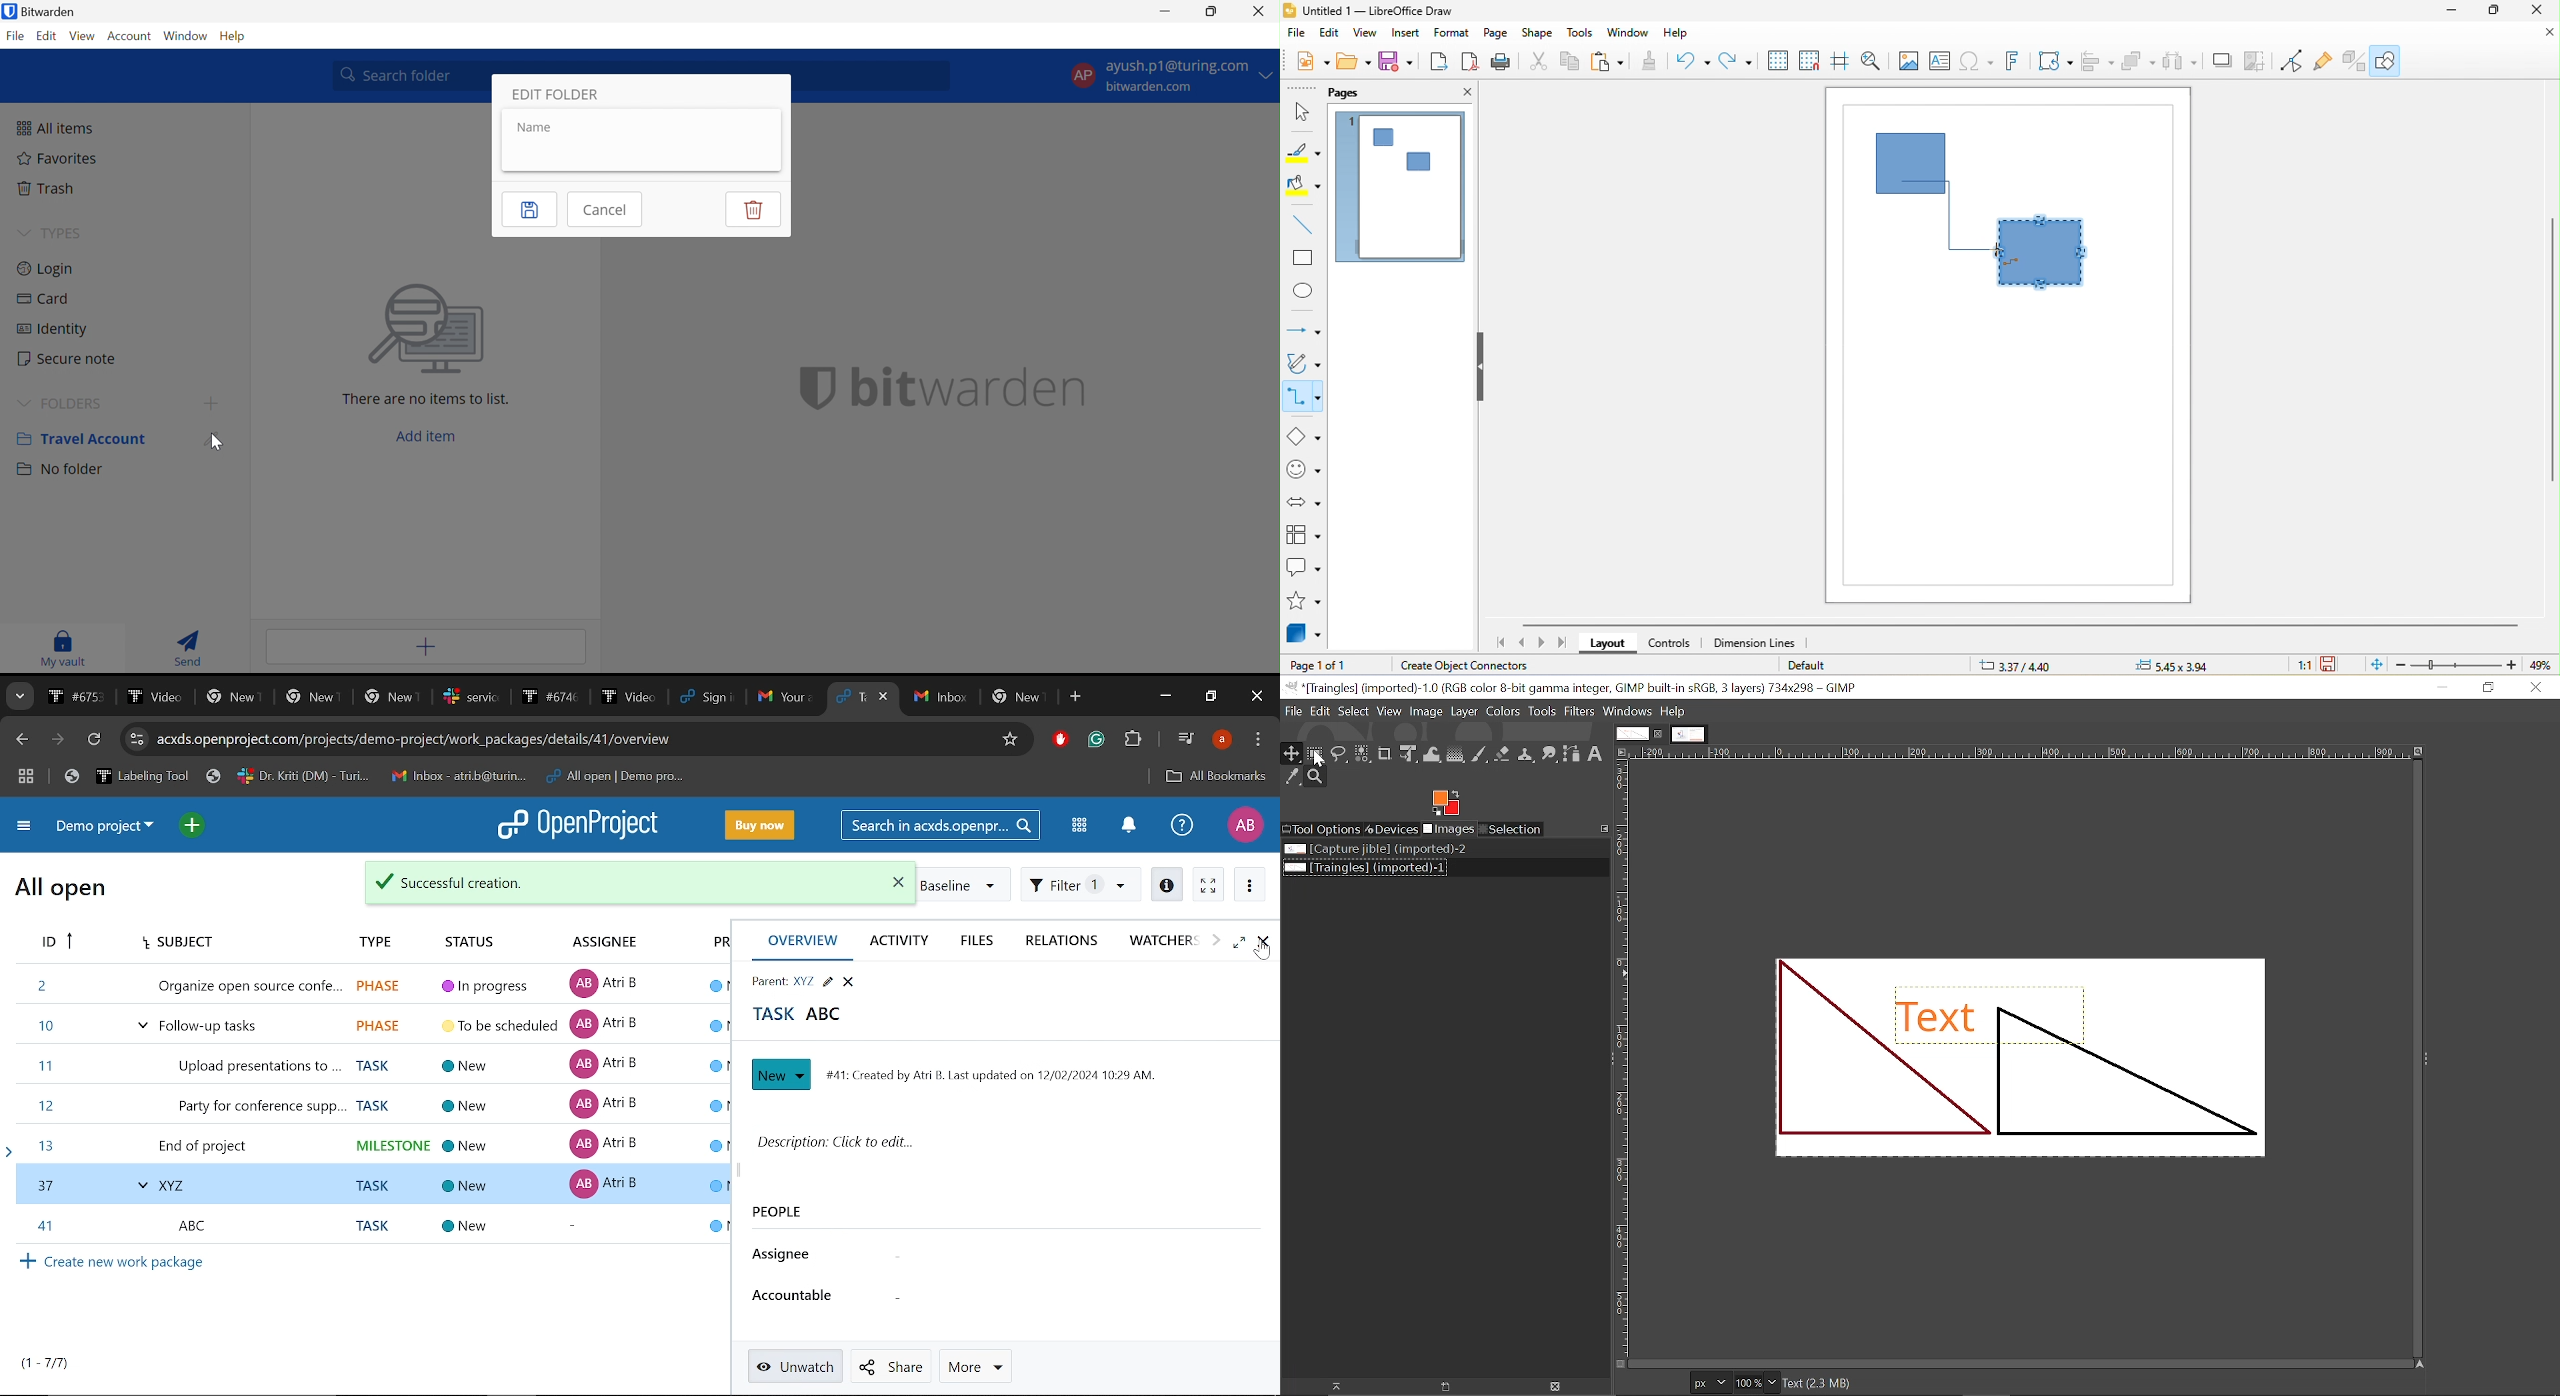  I want to click on Baseline, so click(965, 884).